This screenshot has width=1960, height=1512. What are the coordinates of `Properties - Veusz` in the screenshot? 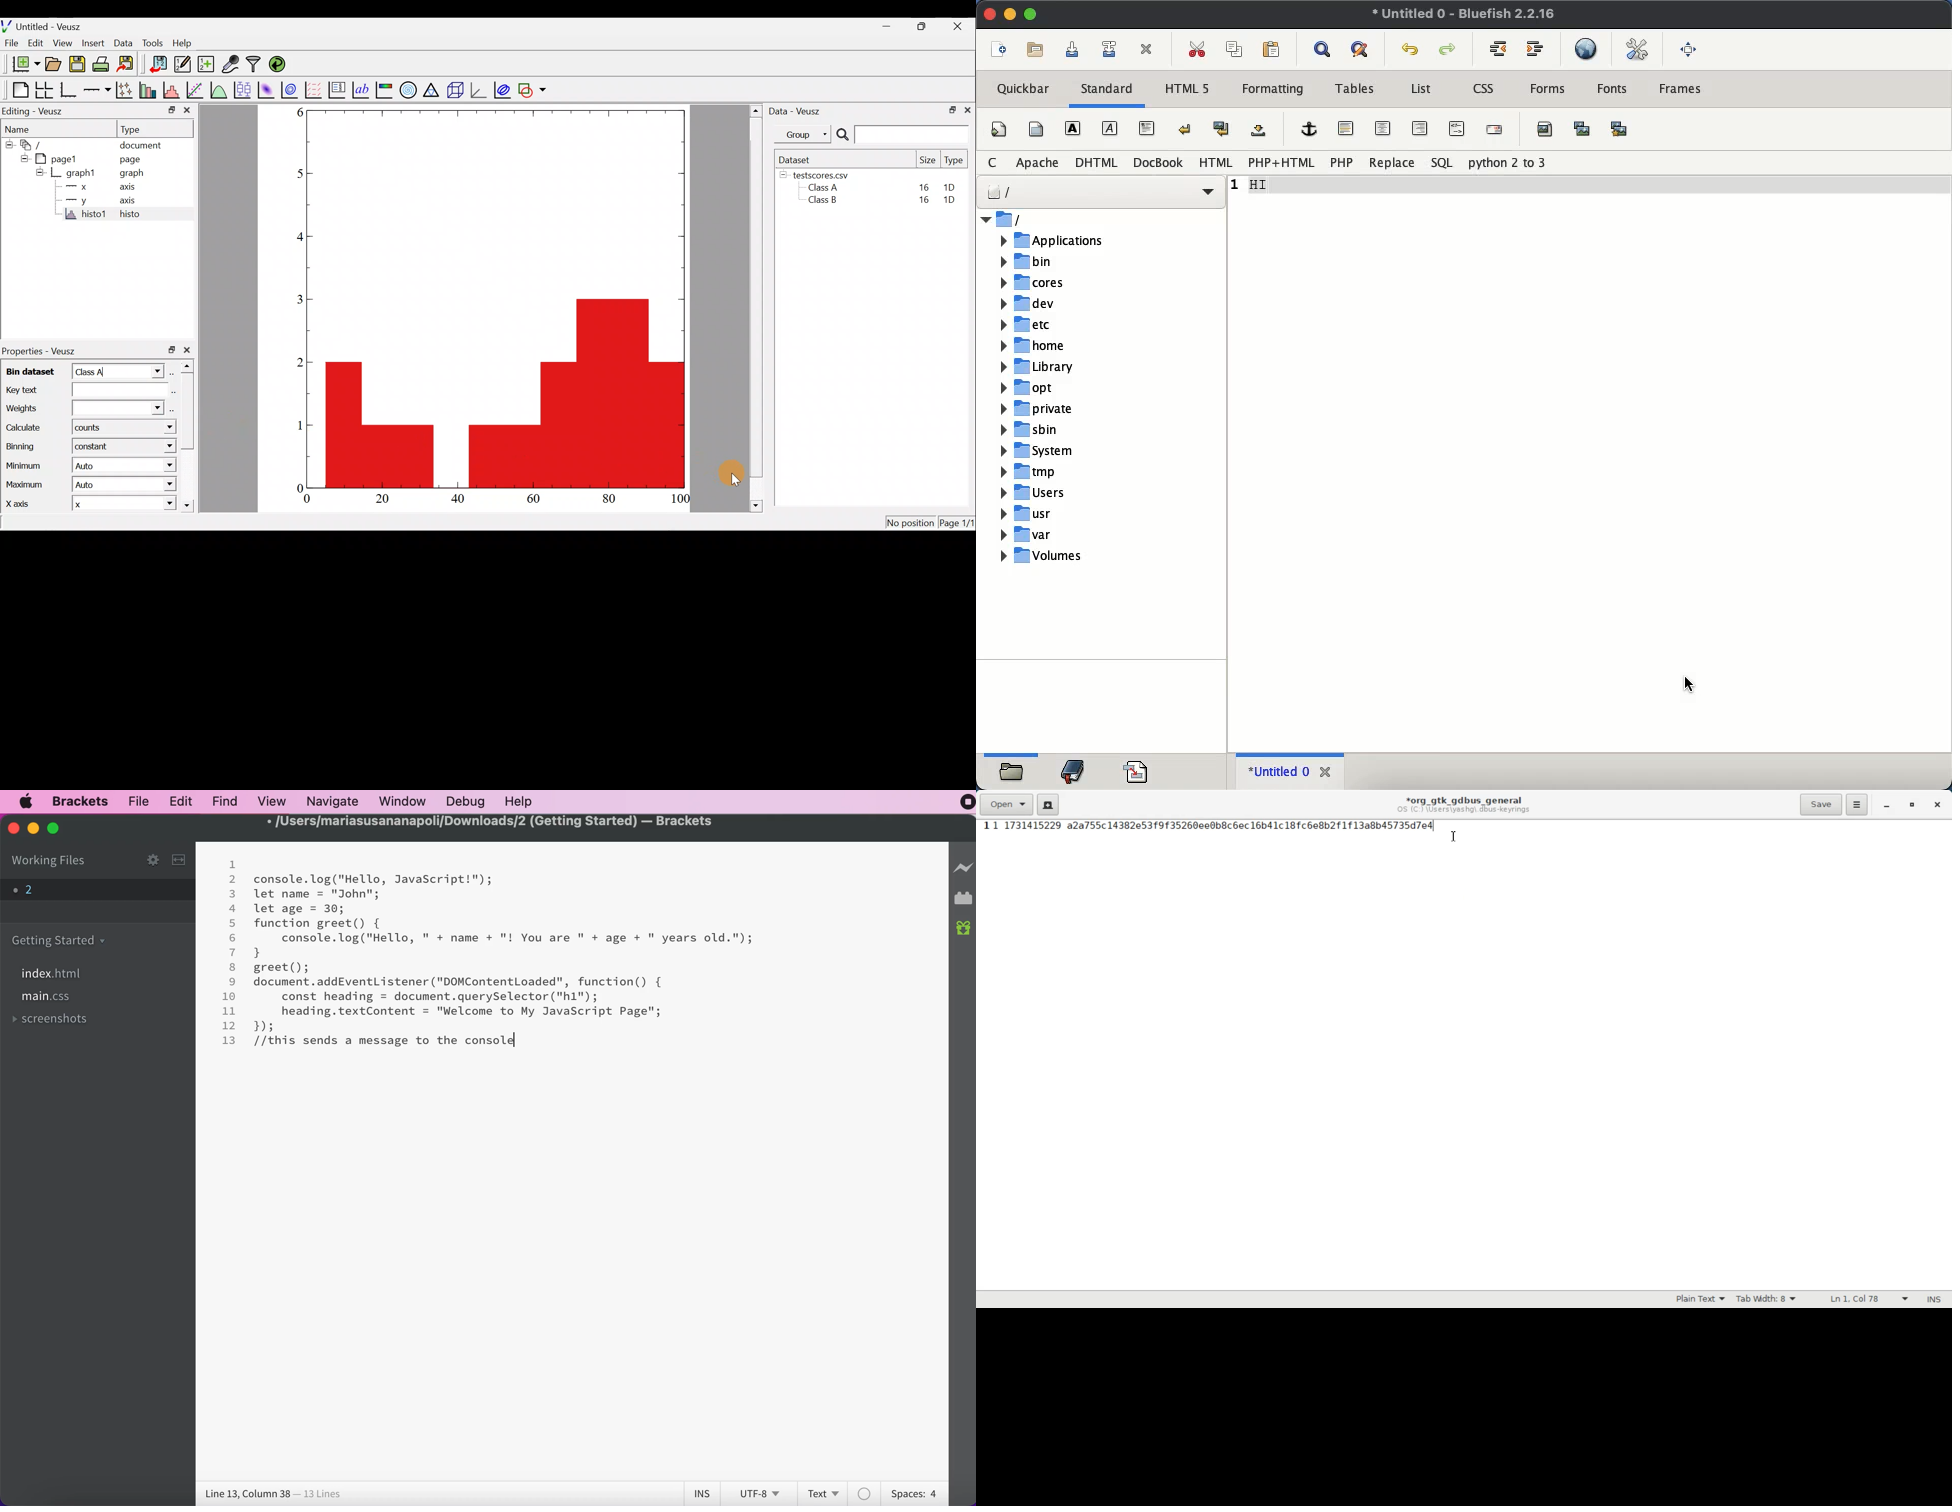 It's located at (43, 348).